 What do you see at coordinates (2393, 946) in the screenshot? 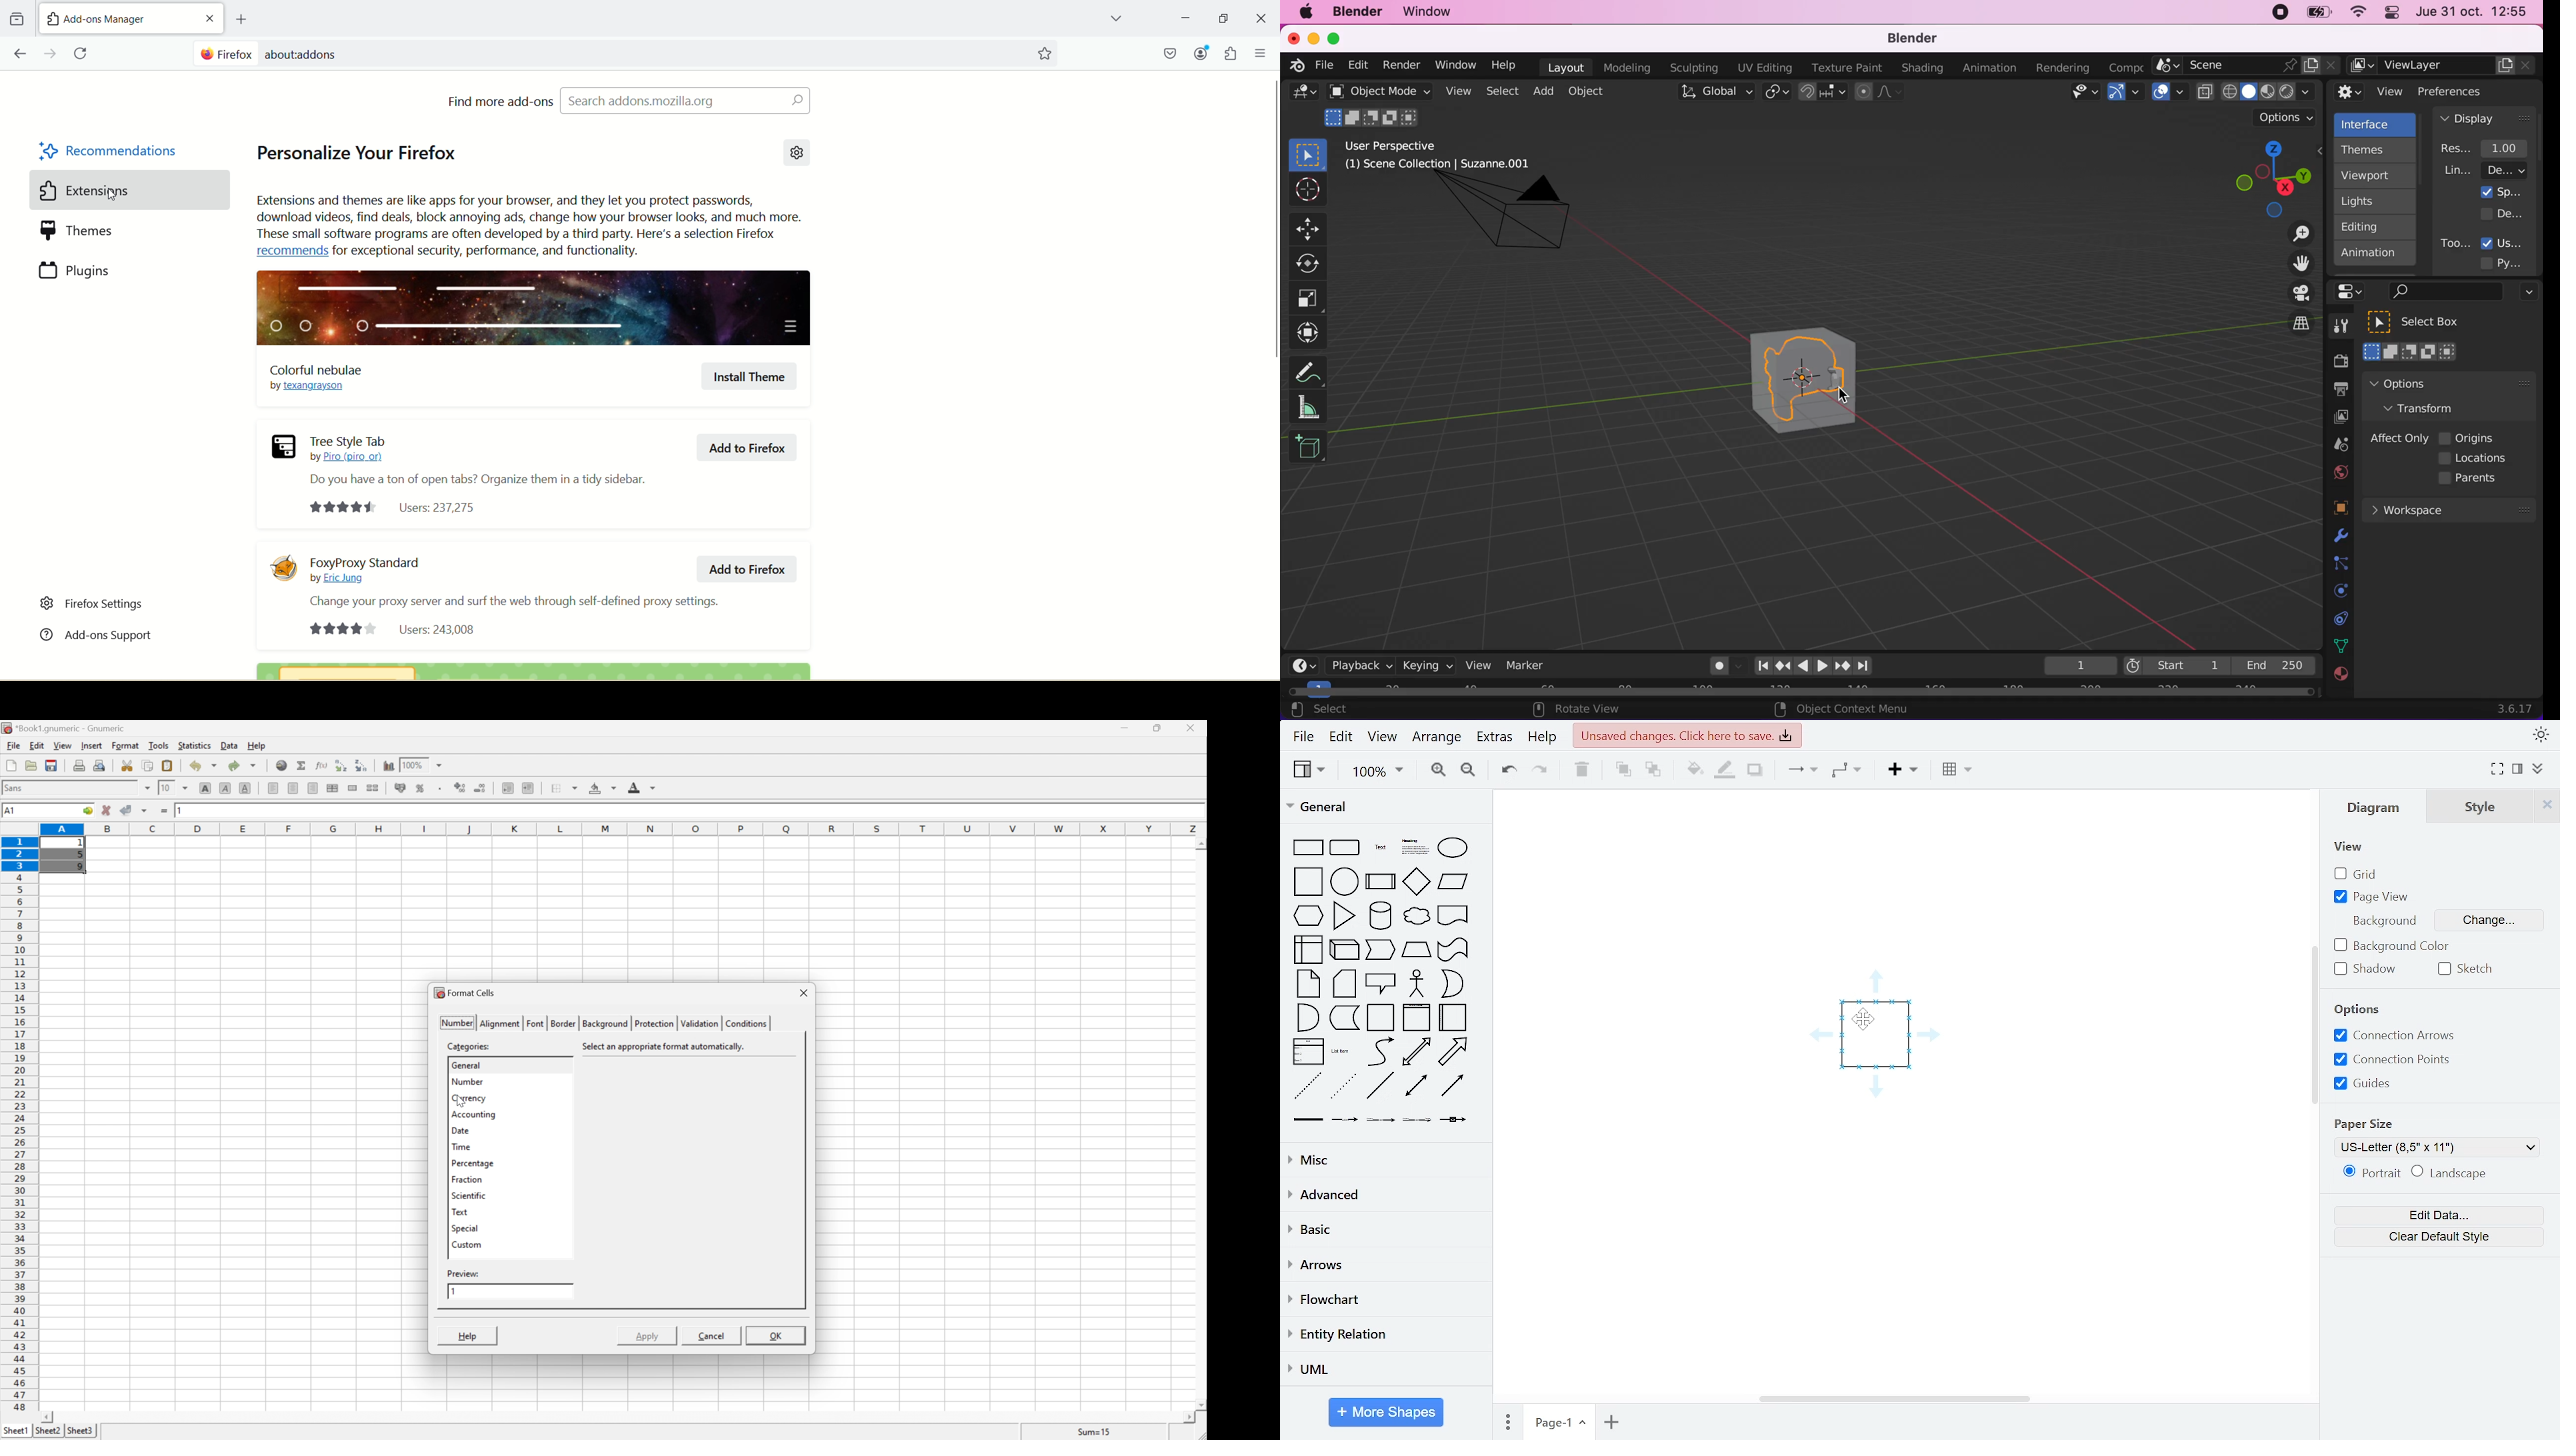
I see `background color` at bounding box center [2393, 946].